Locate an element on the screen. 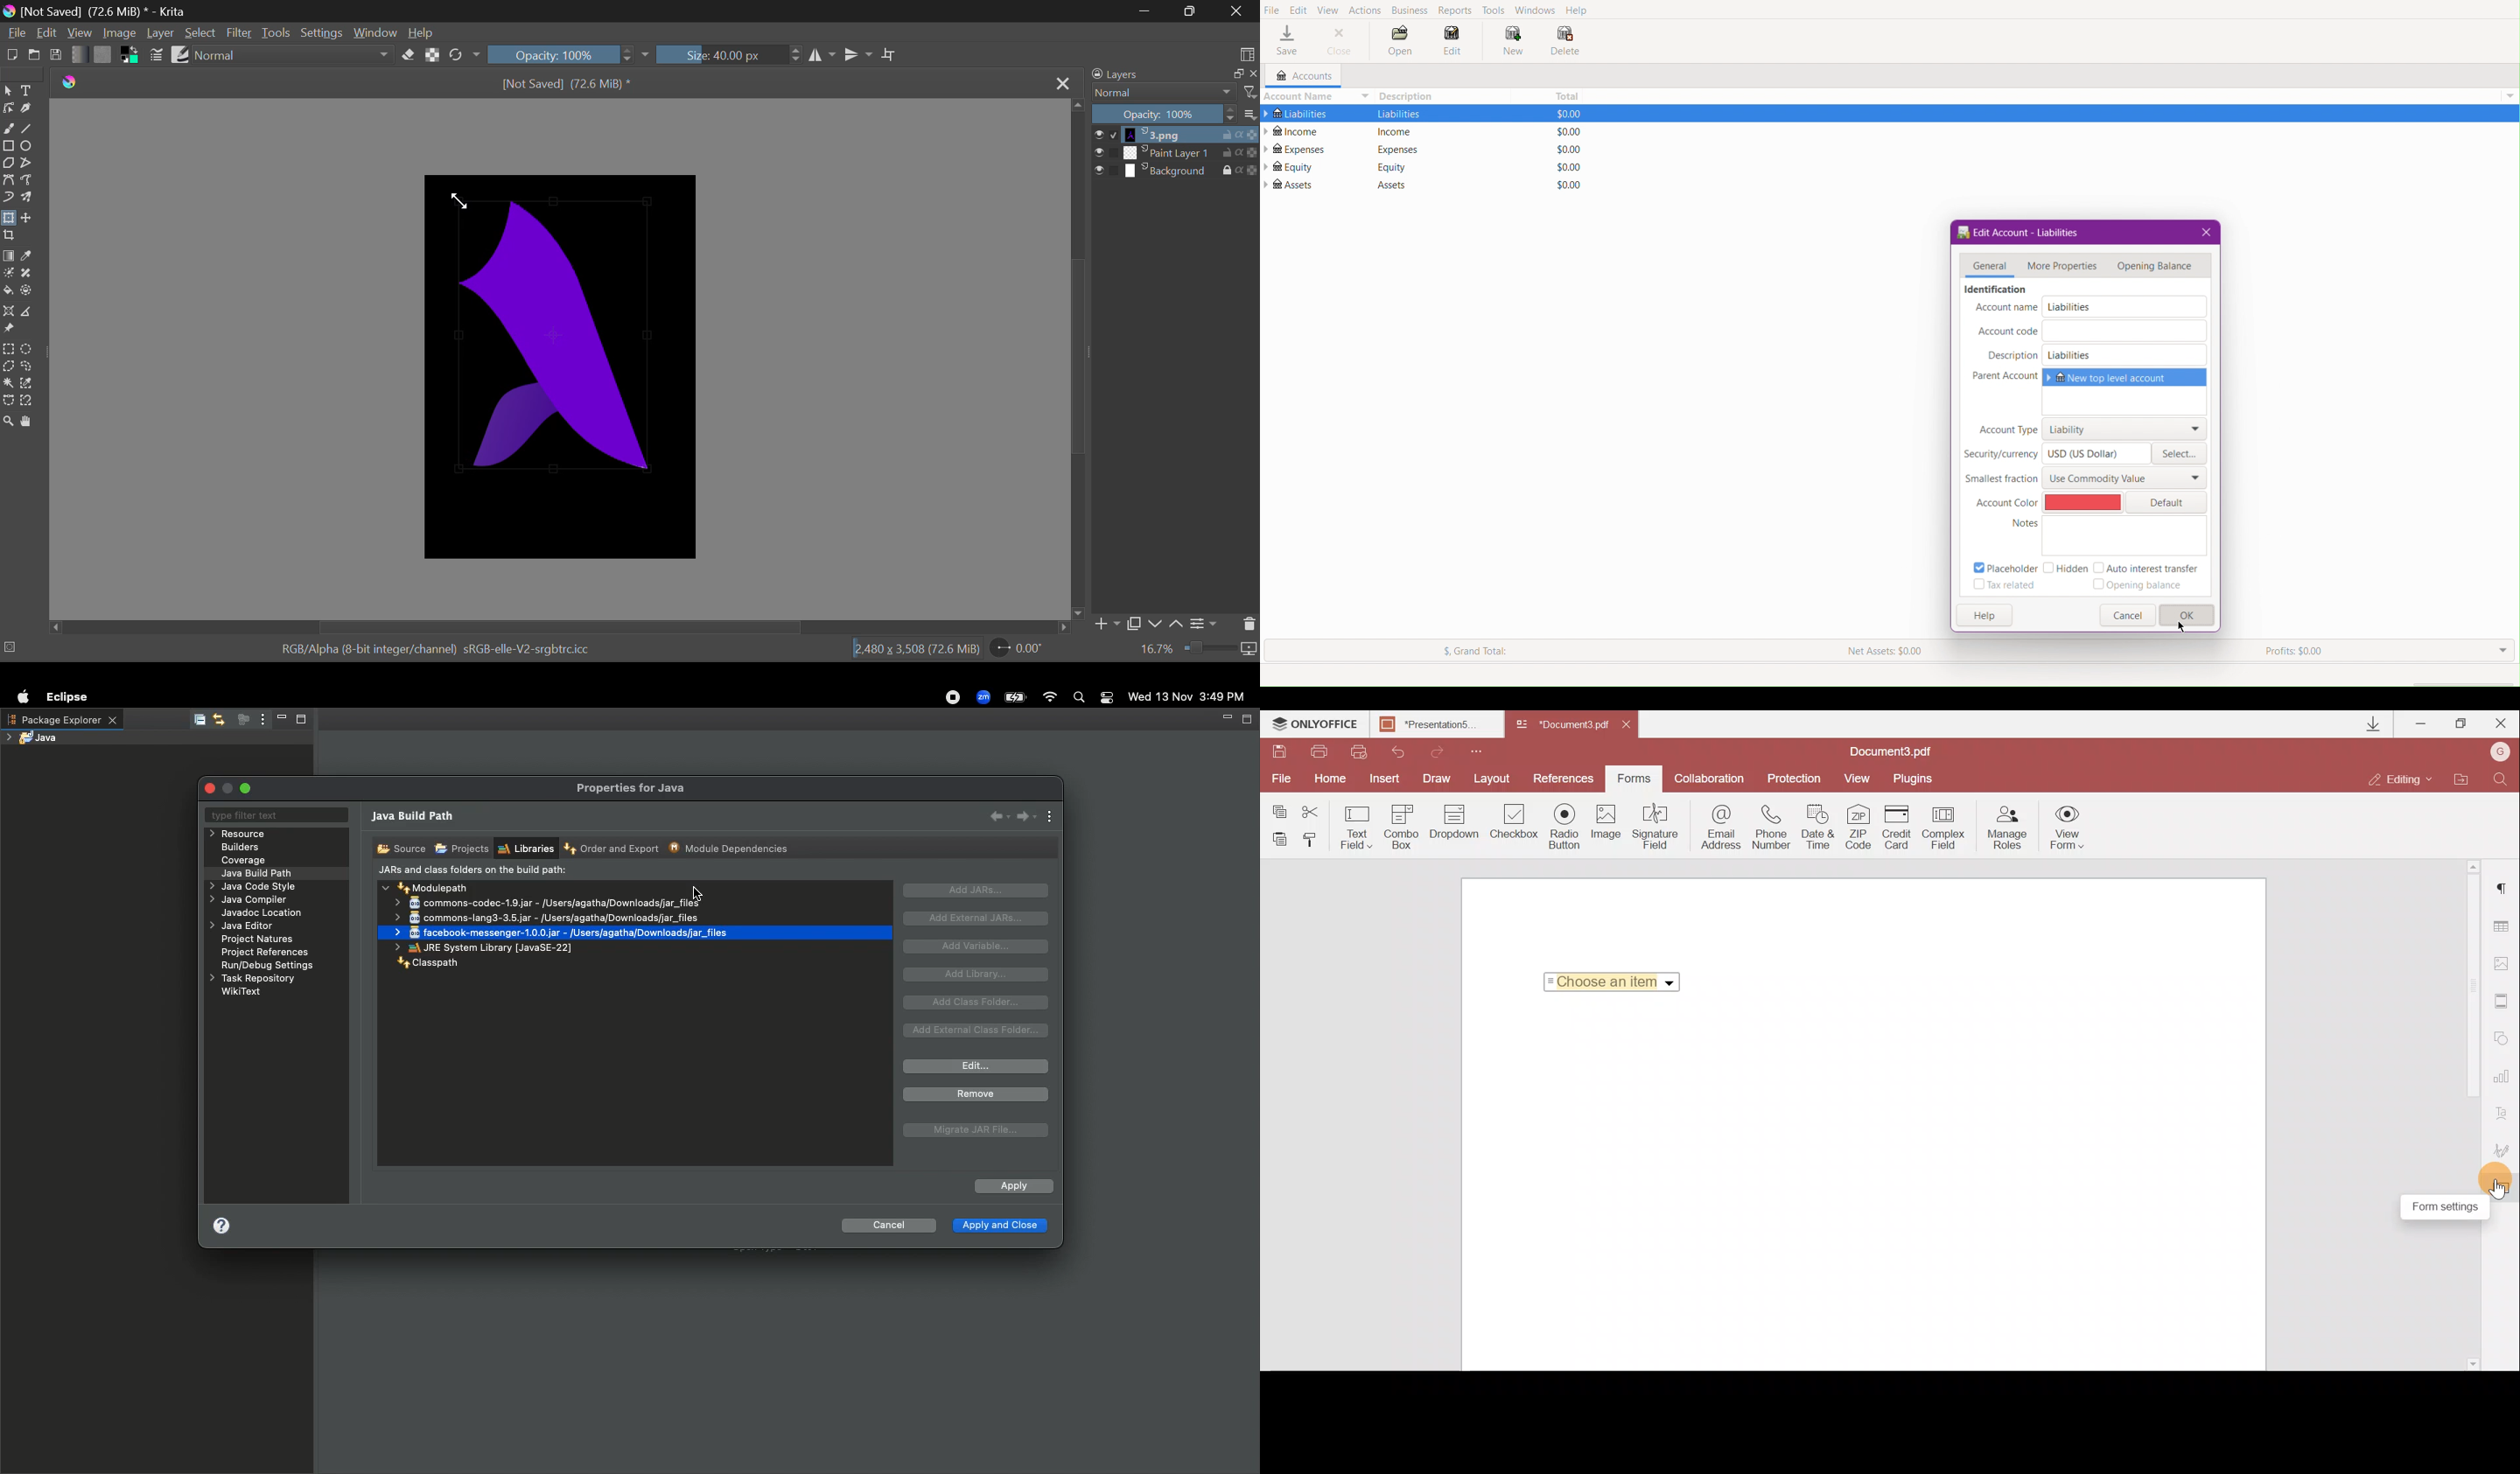 Image resolution: width=2520 pixels, height=1484 pixels. Vertical Mirror Flip is located at coordinates (824, 55).